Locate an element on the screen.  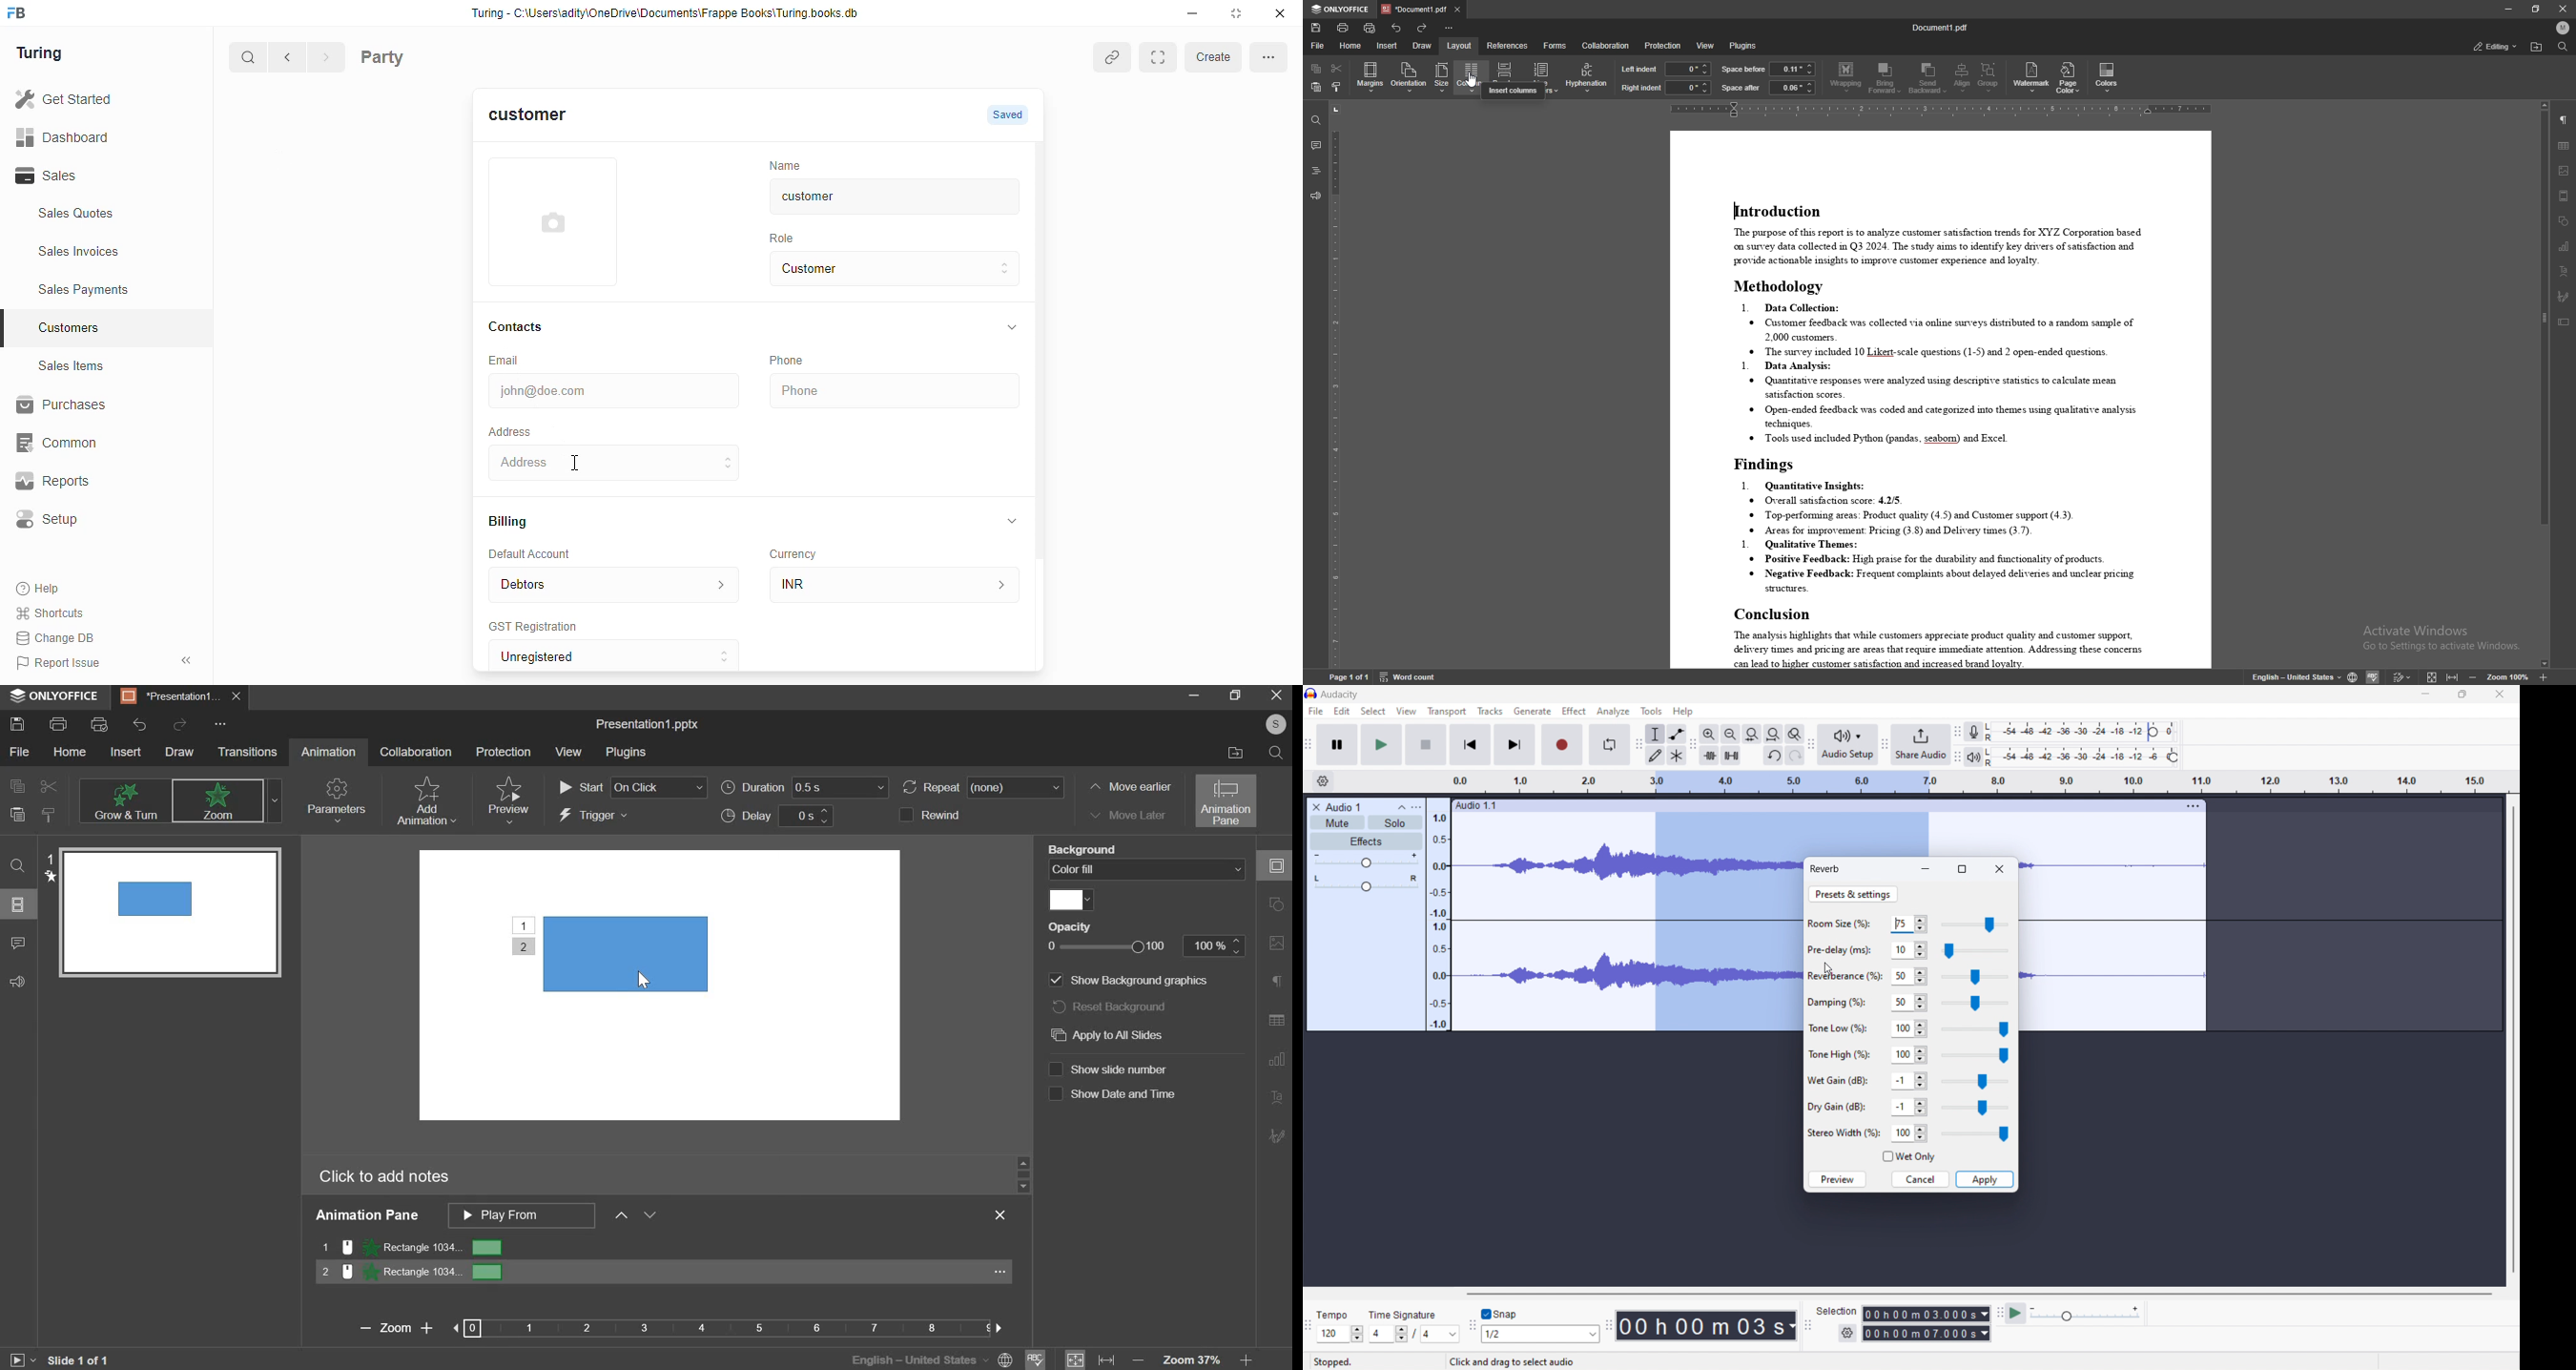
Shape is located at coordinates (612, 950).